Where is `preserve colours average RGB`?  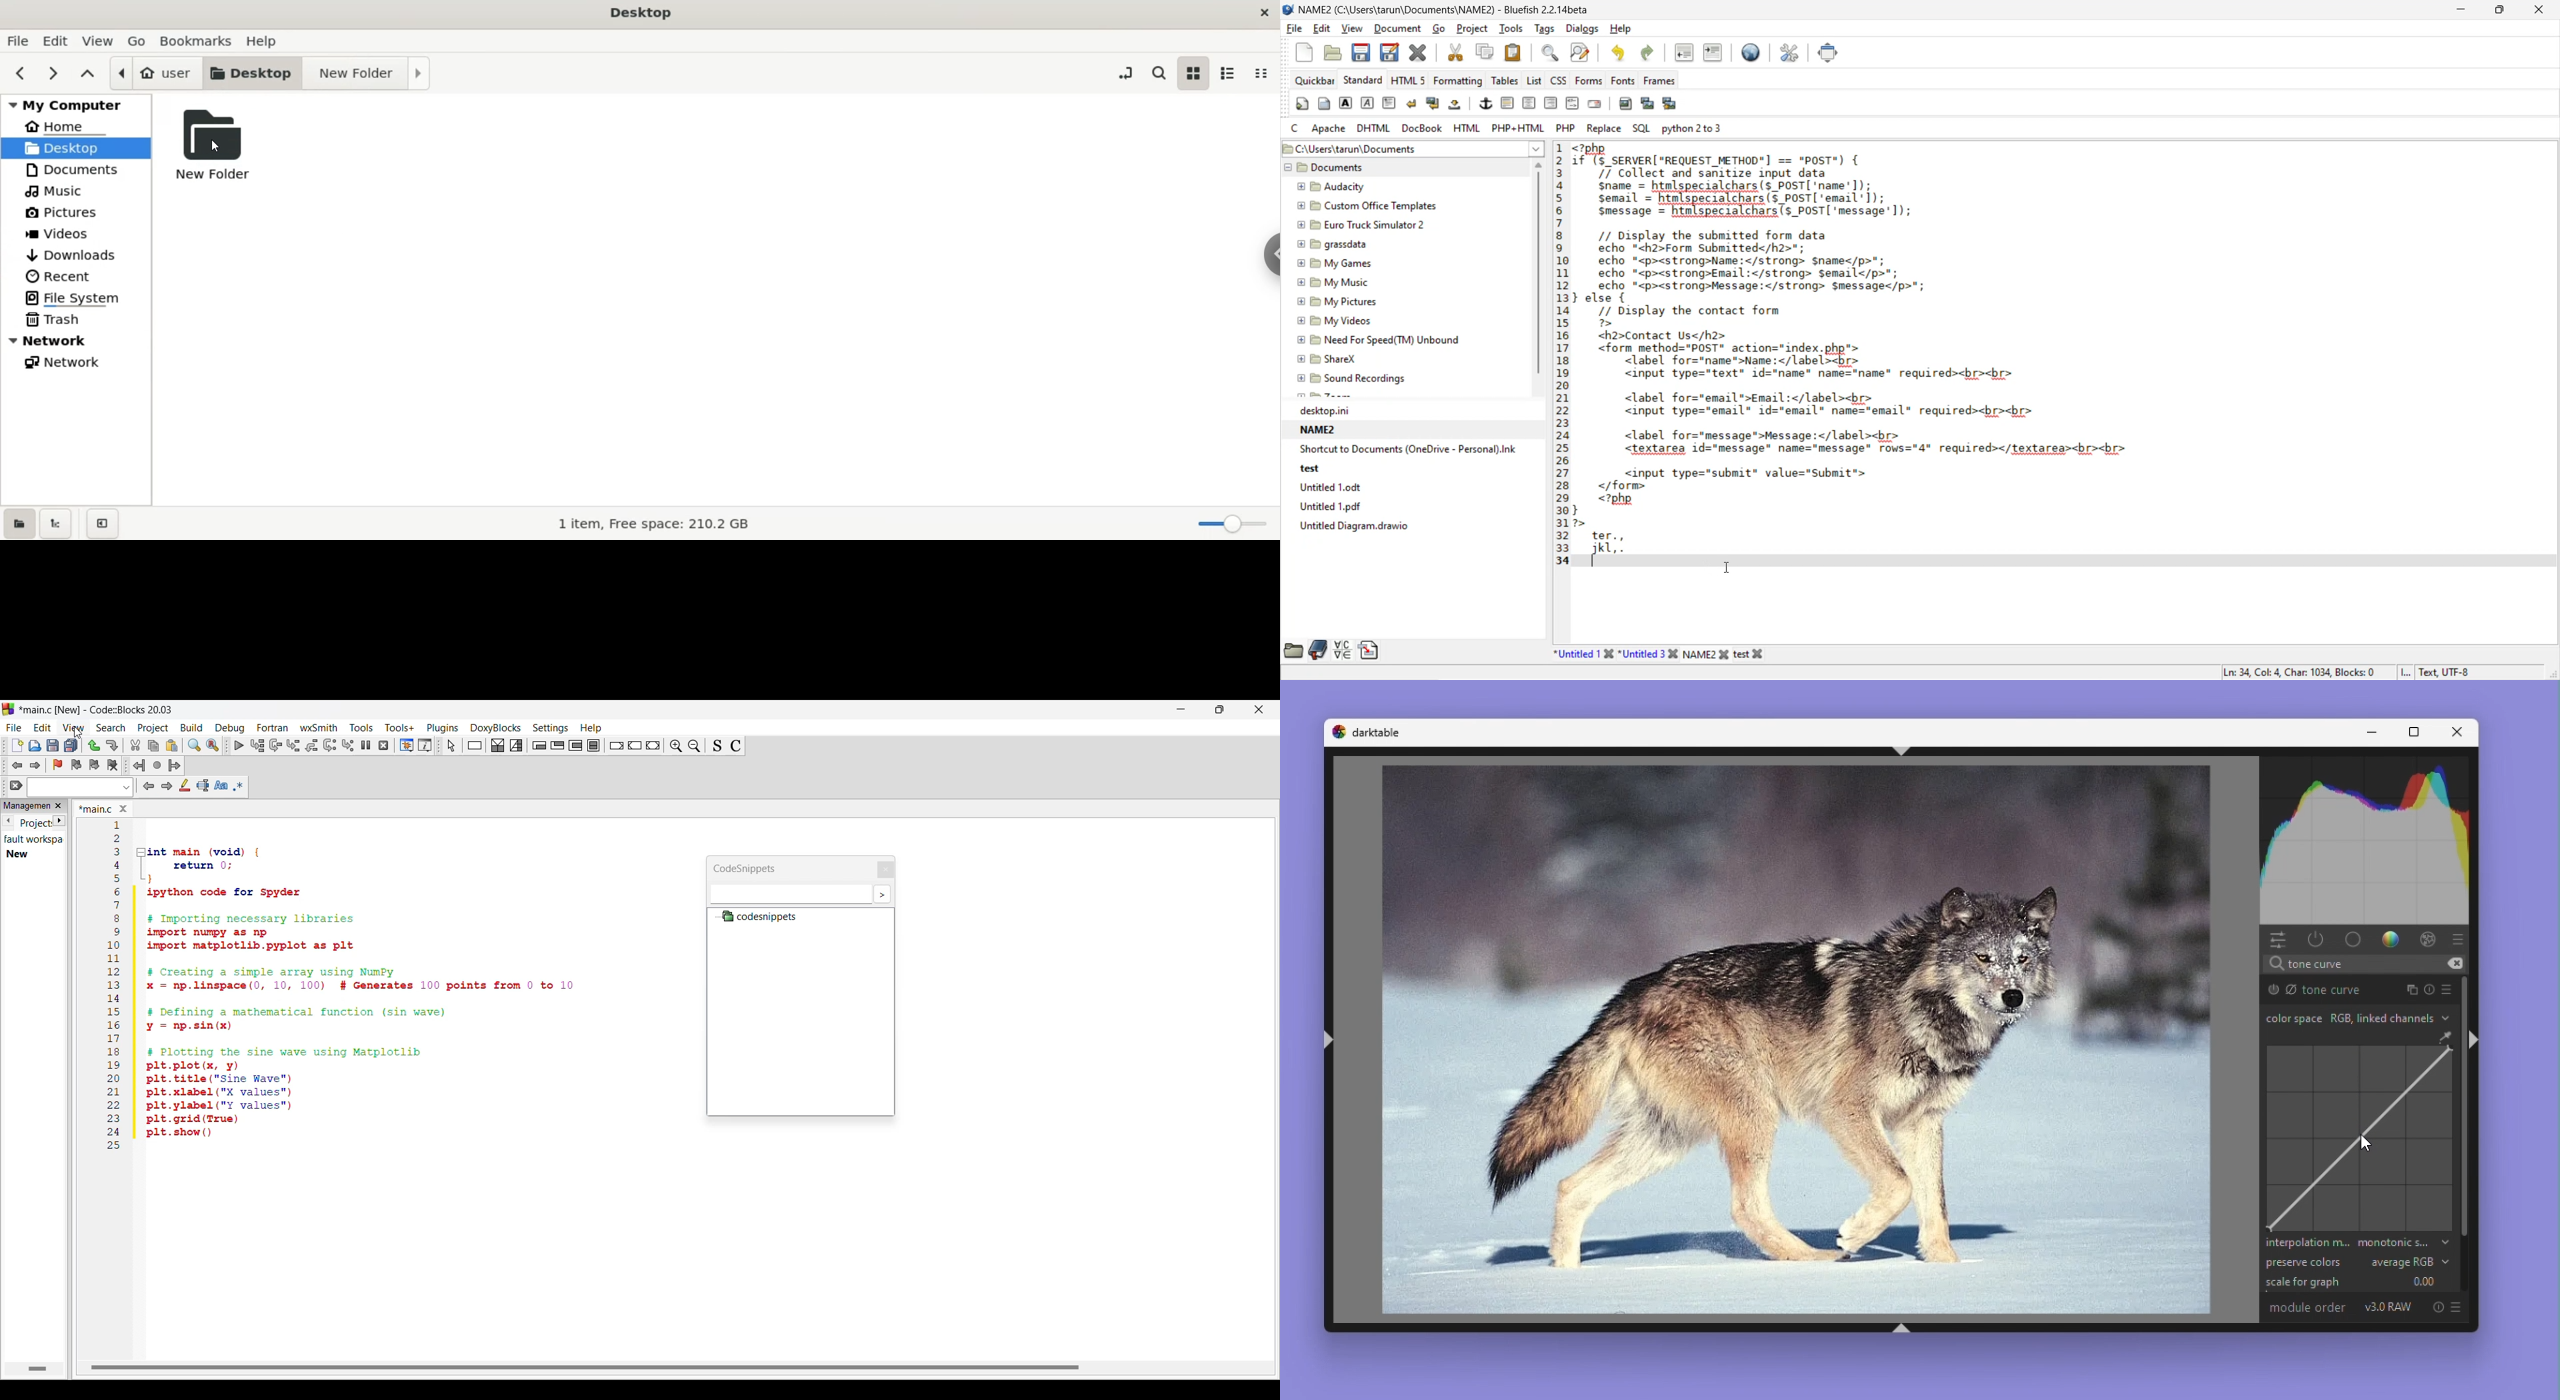
preserve colours average RGB is located at coordinates (2356, 1262).